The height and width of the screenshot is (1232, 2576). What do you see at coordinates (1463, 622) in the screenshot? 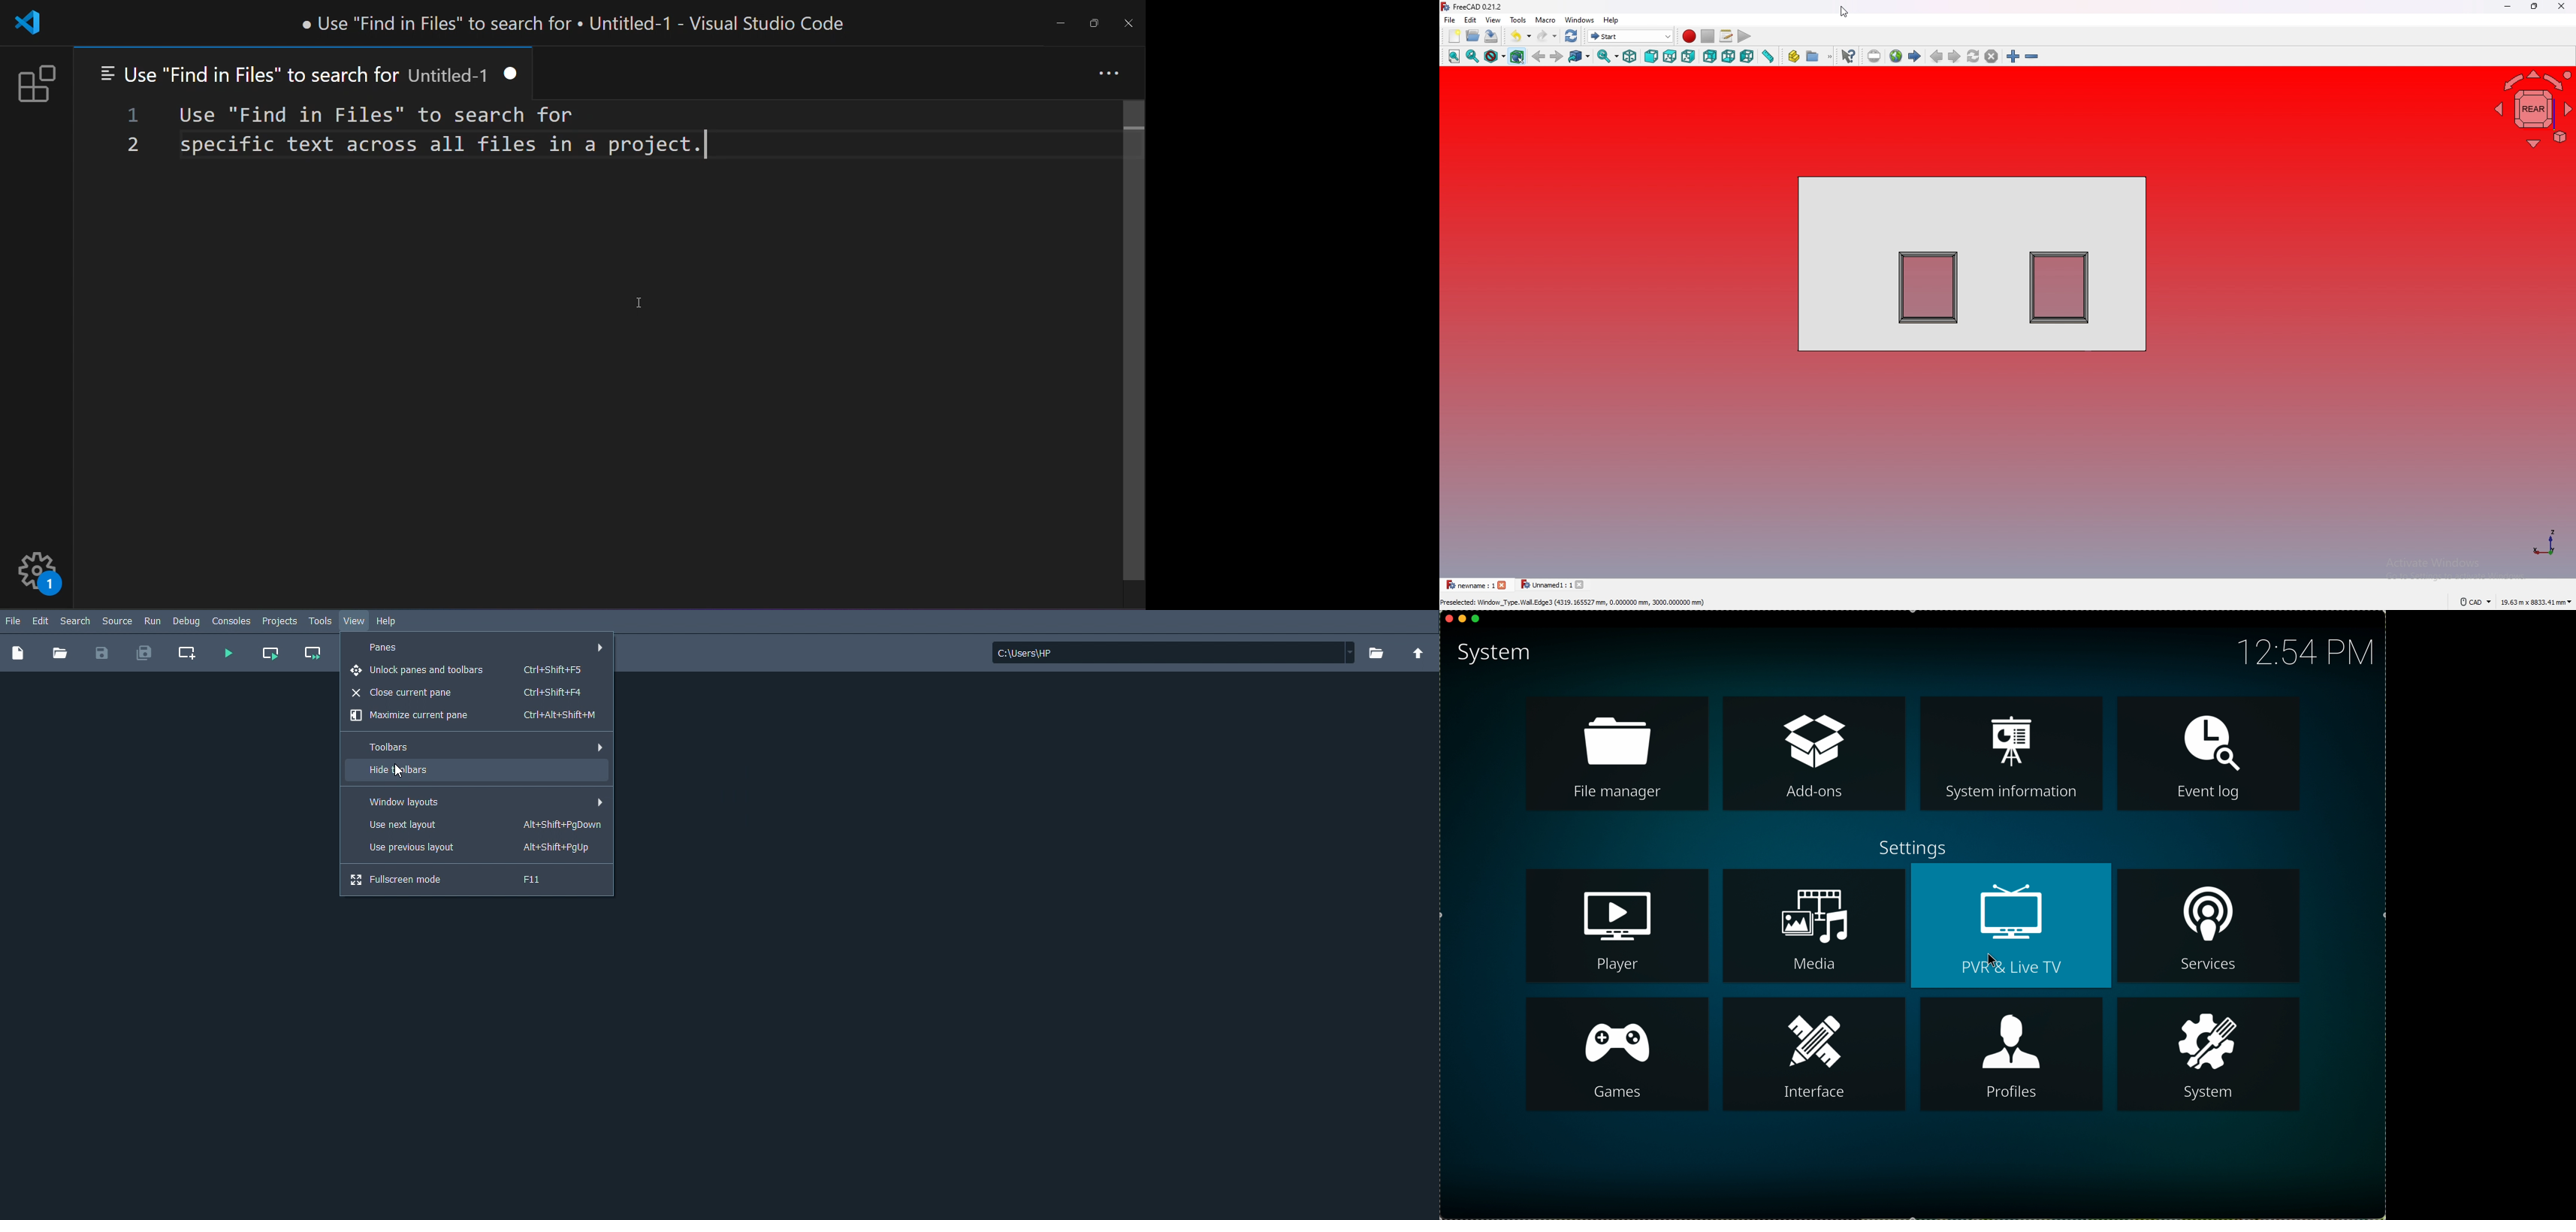
I see `minimize` at bounding box center [1463, 622].